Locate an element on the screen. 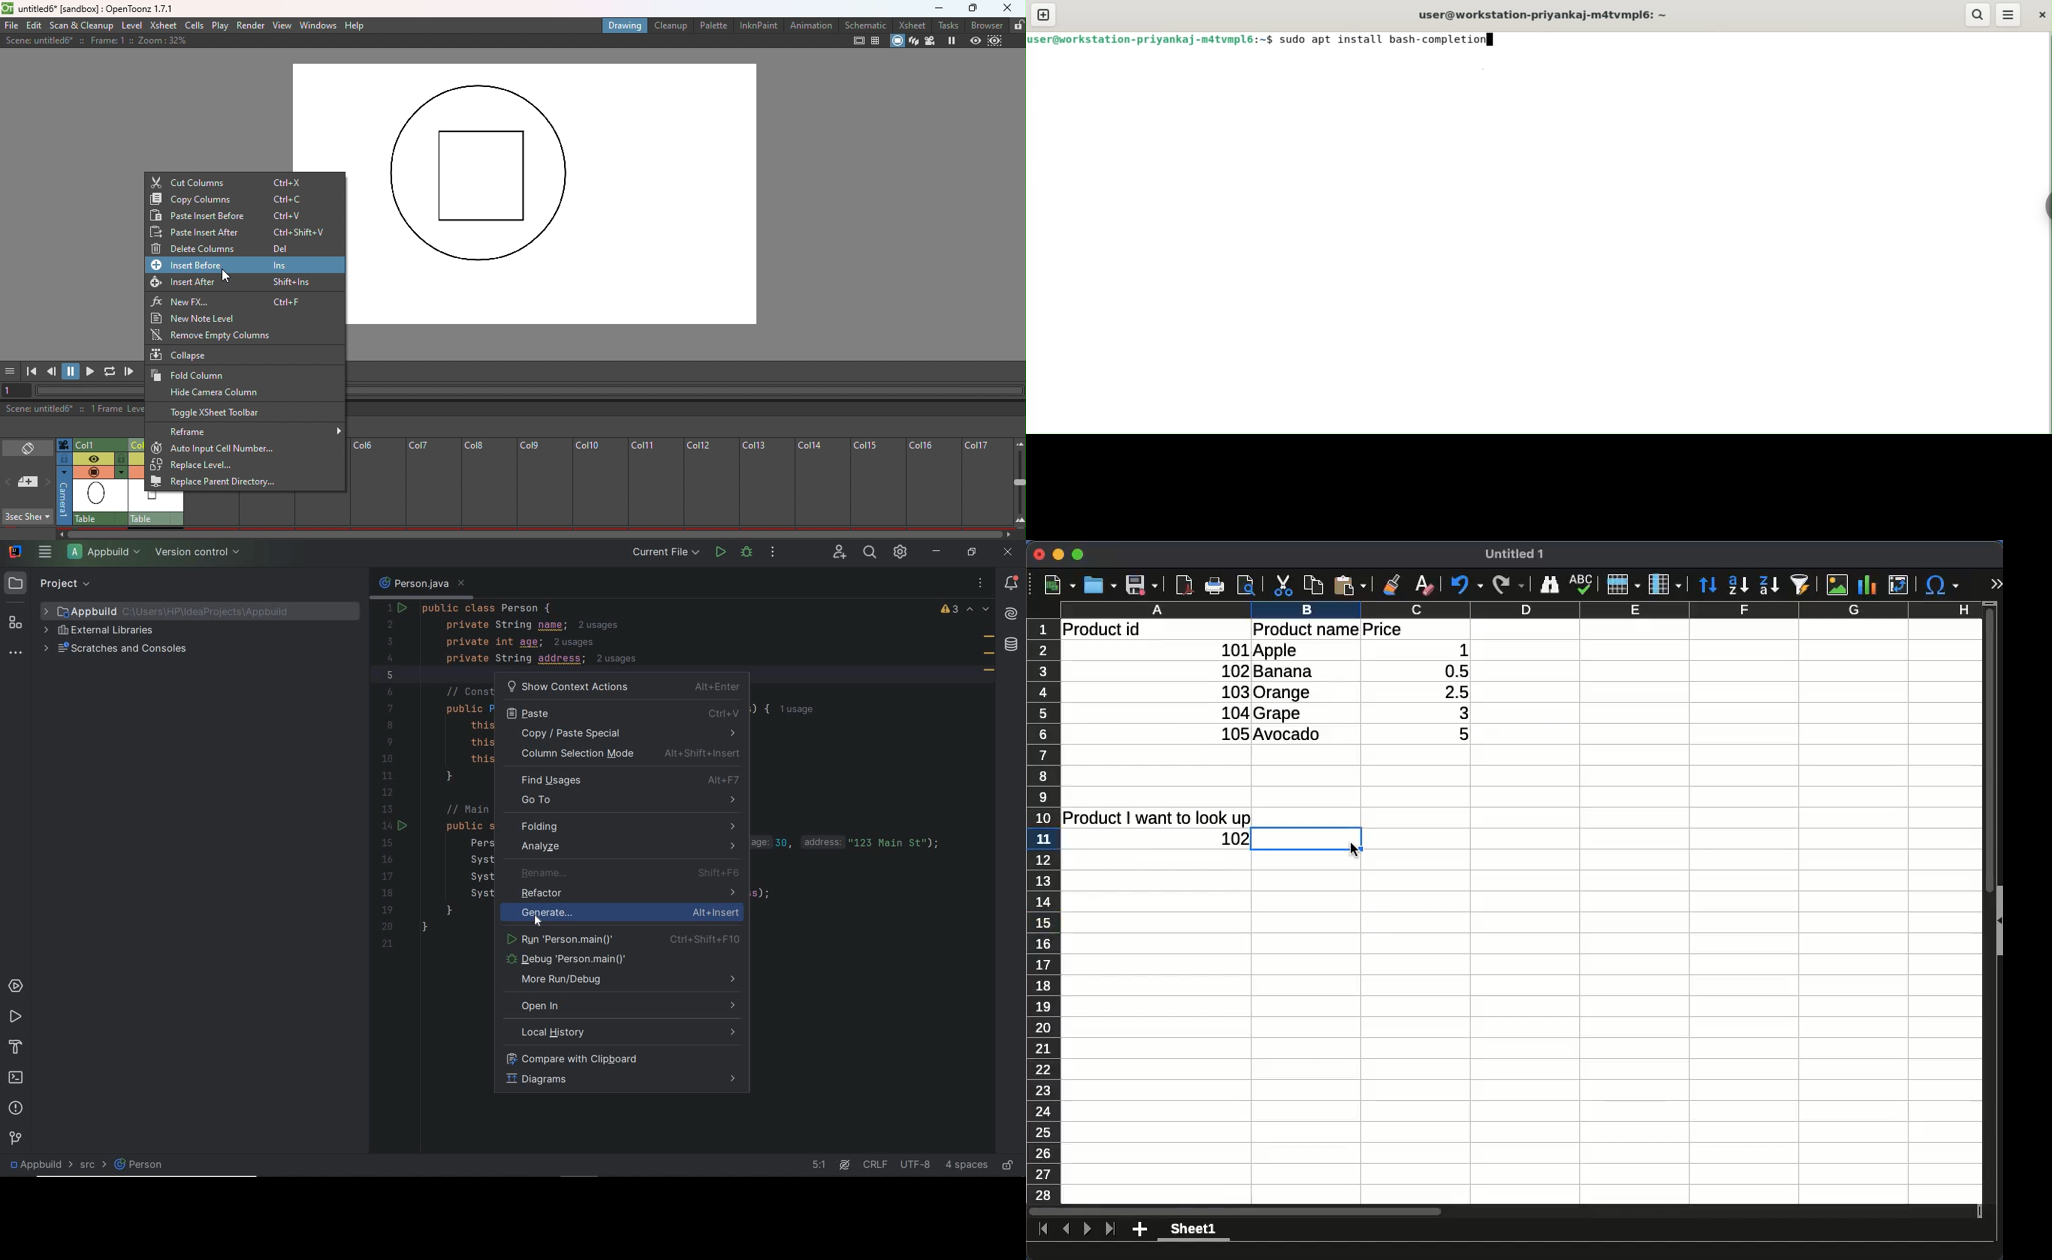 This screenshot has width=2072, height=1260. New memo is located at coordinates (28, 483).